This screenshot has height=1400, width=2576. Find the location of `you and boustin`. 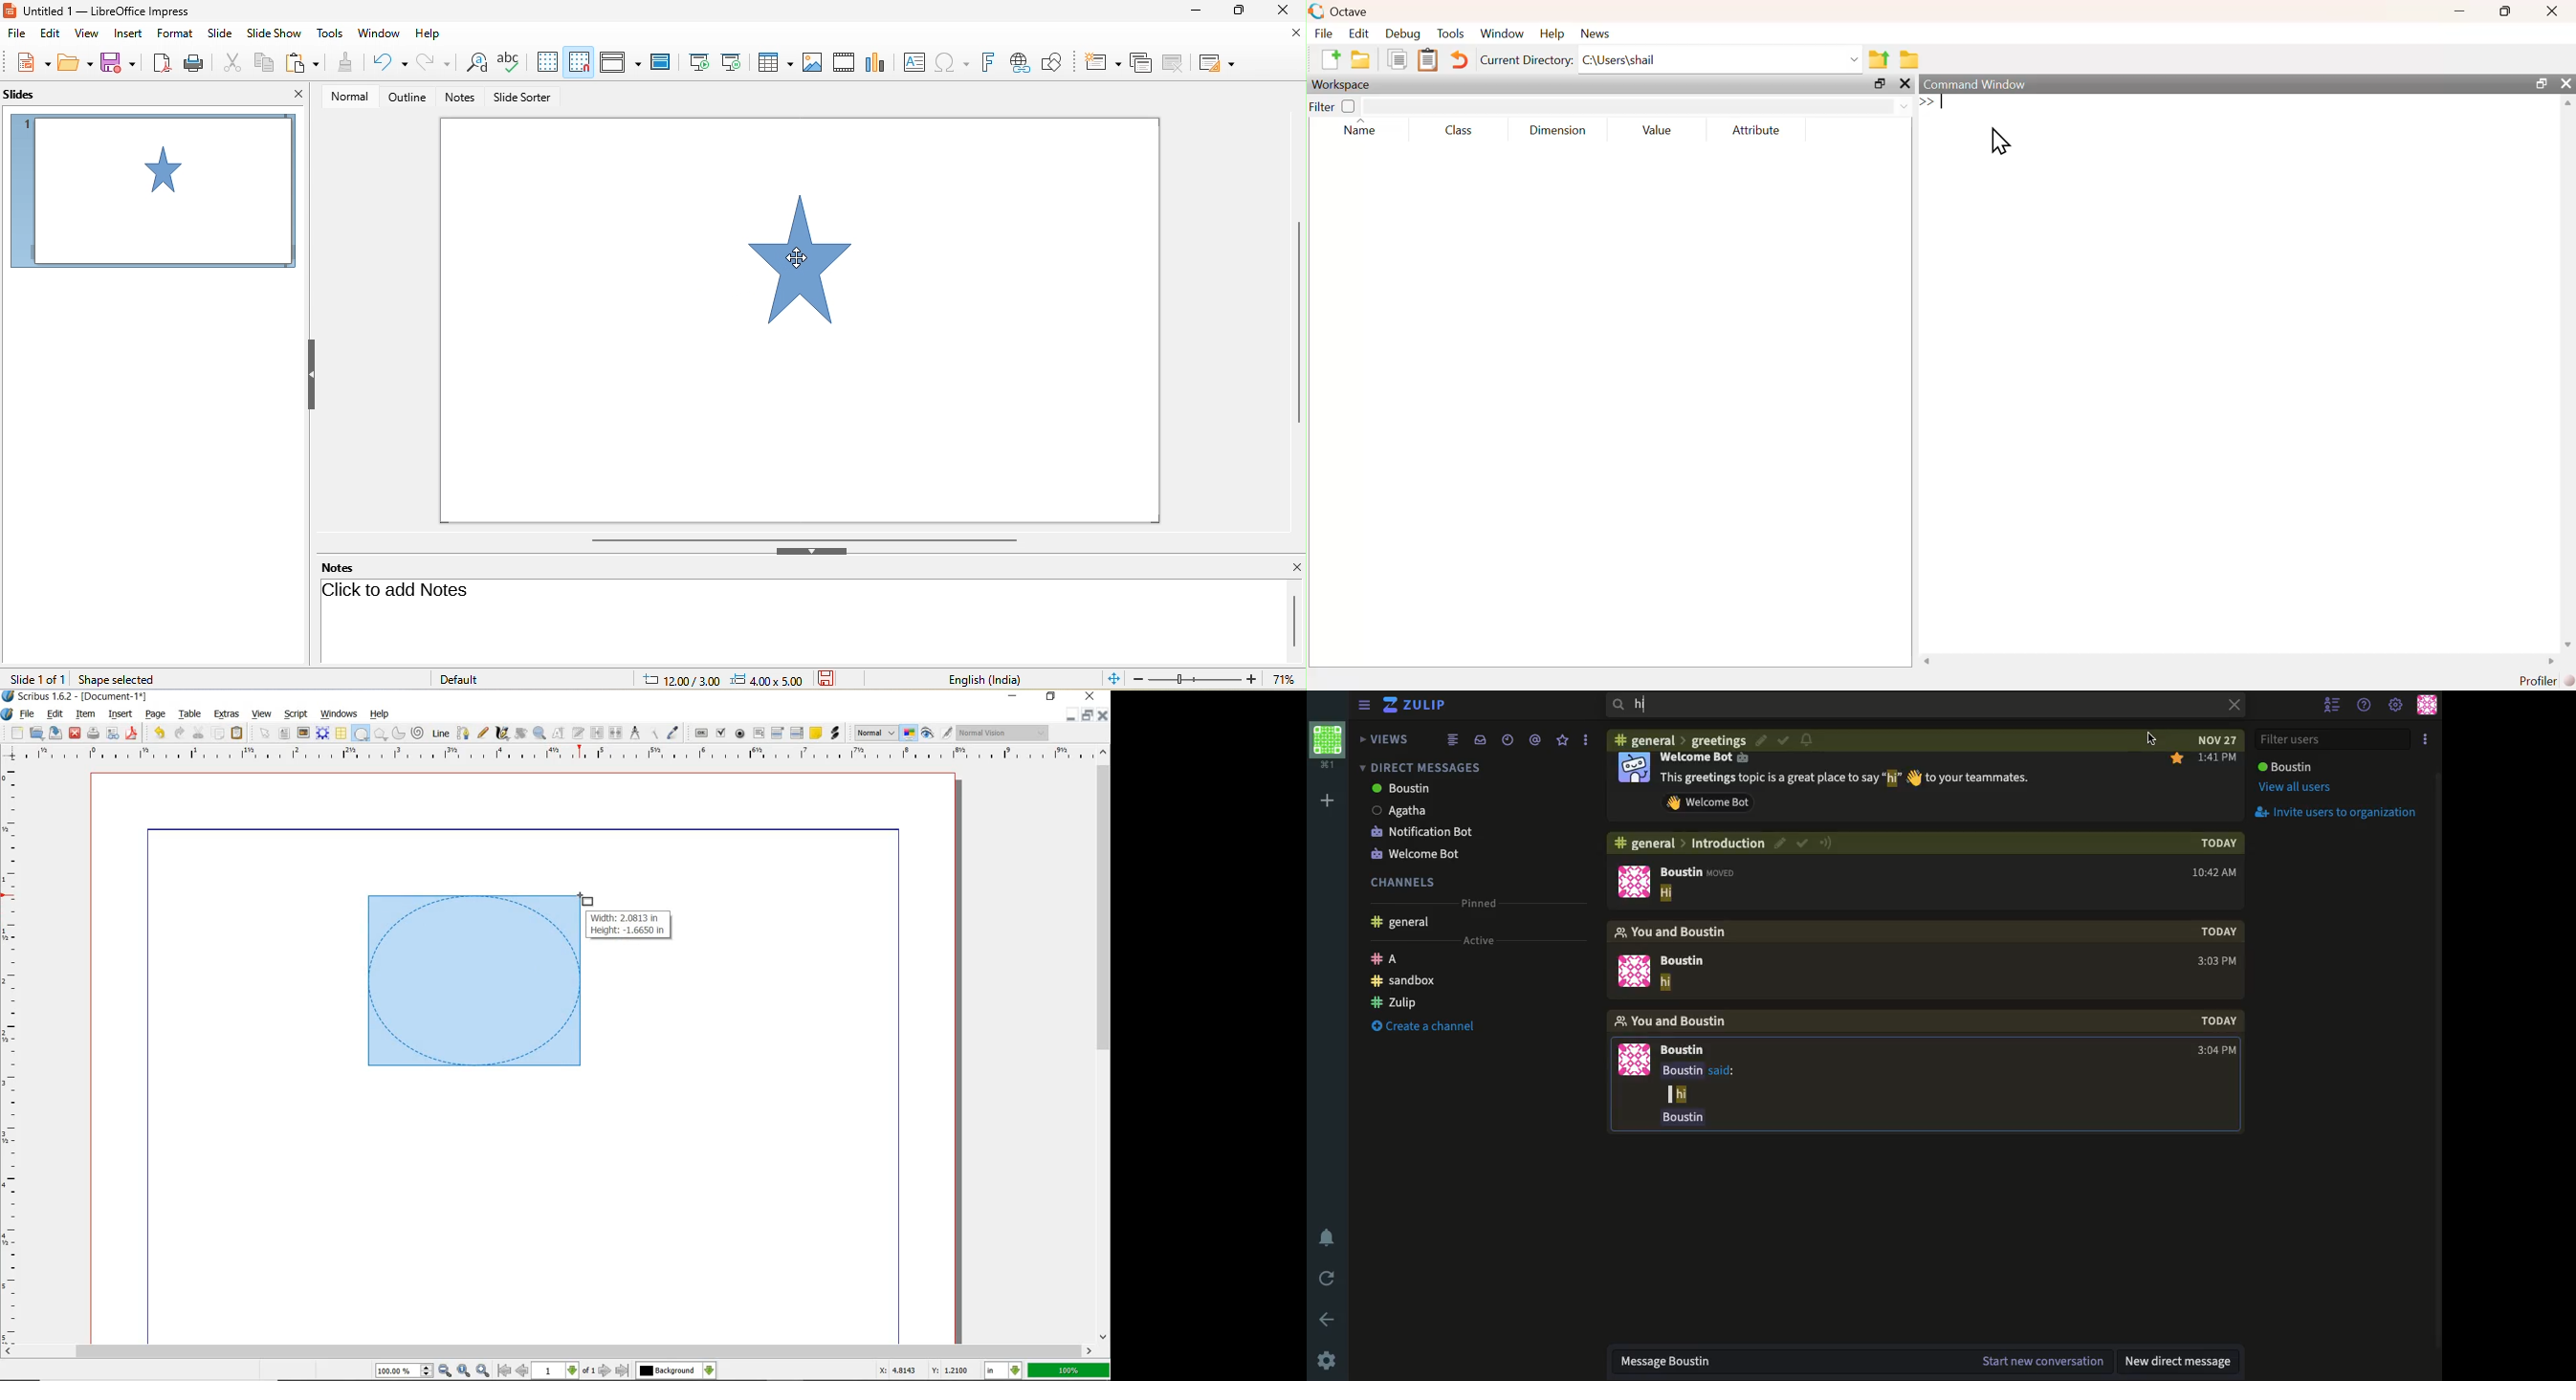

you and boustin is located at coordinates (1672, 932).